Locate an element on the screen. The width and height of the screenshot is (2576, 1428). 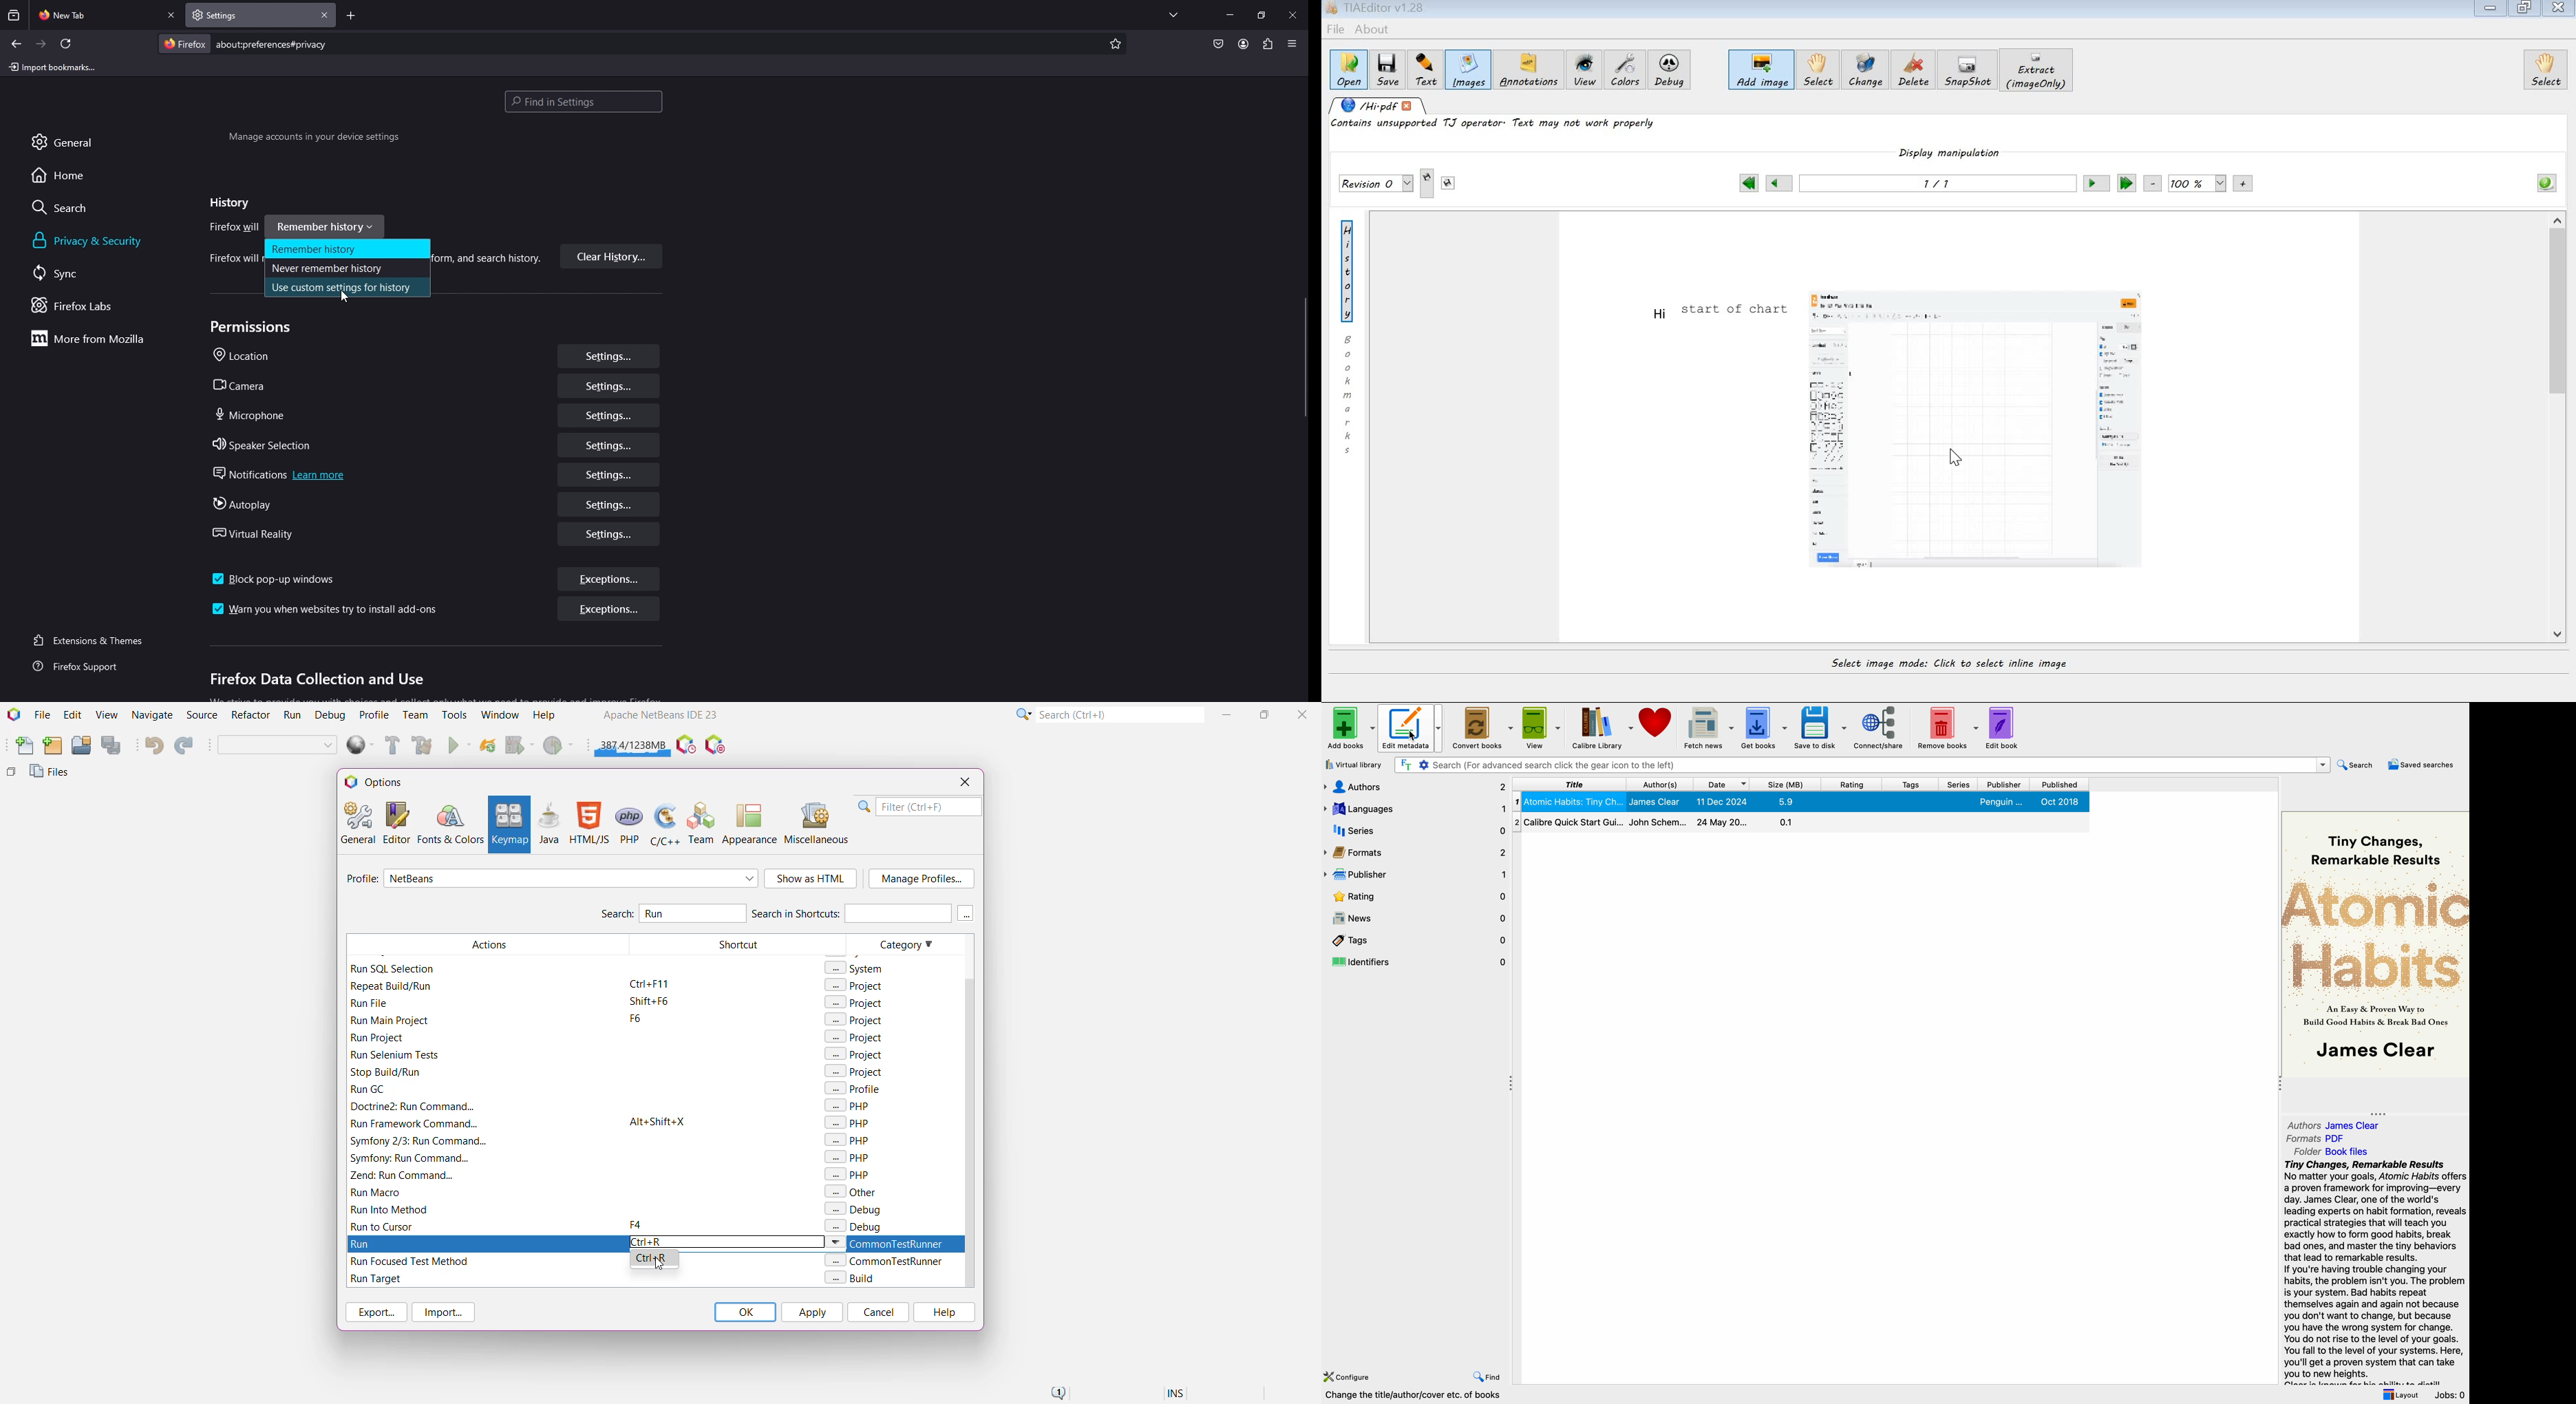
donate is located at coordinates (1656, 725).